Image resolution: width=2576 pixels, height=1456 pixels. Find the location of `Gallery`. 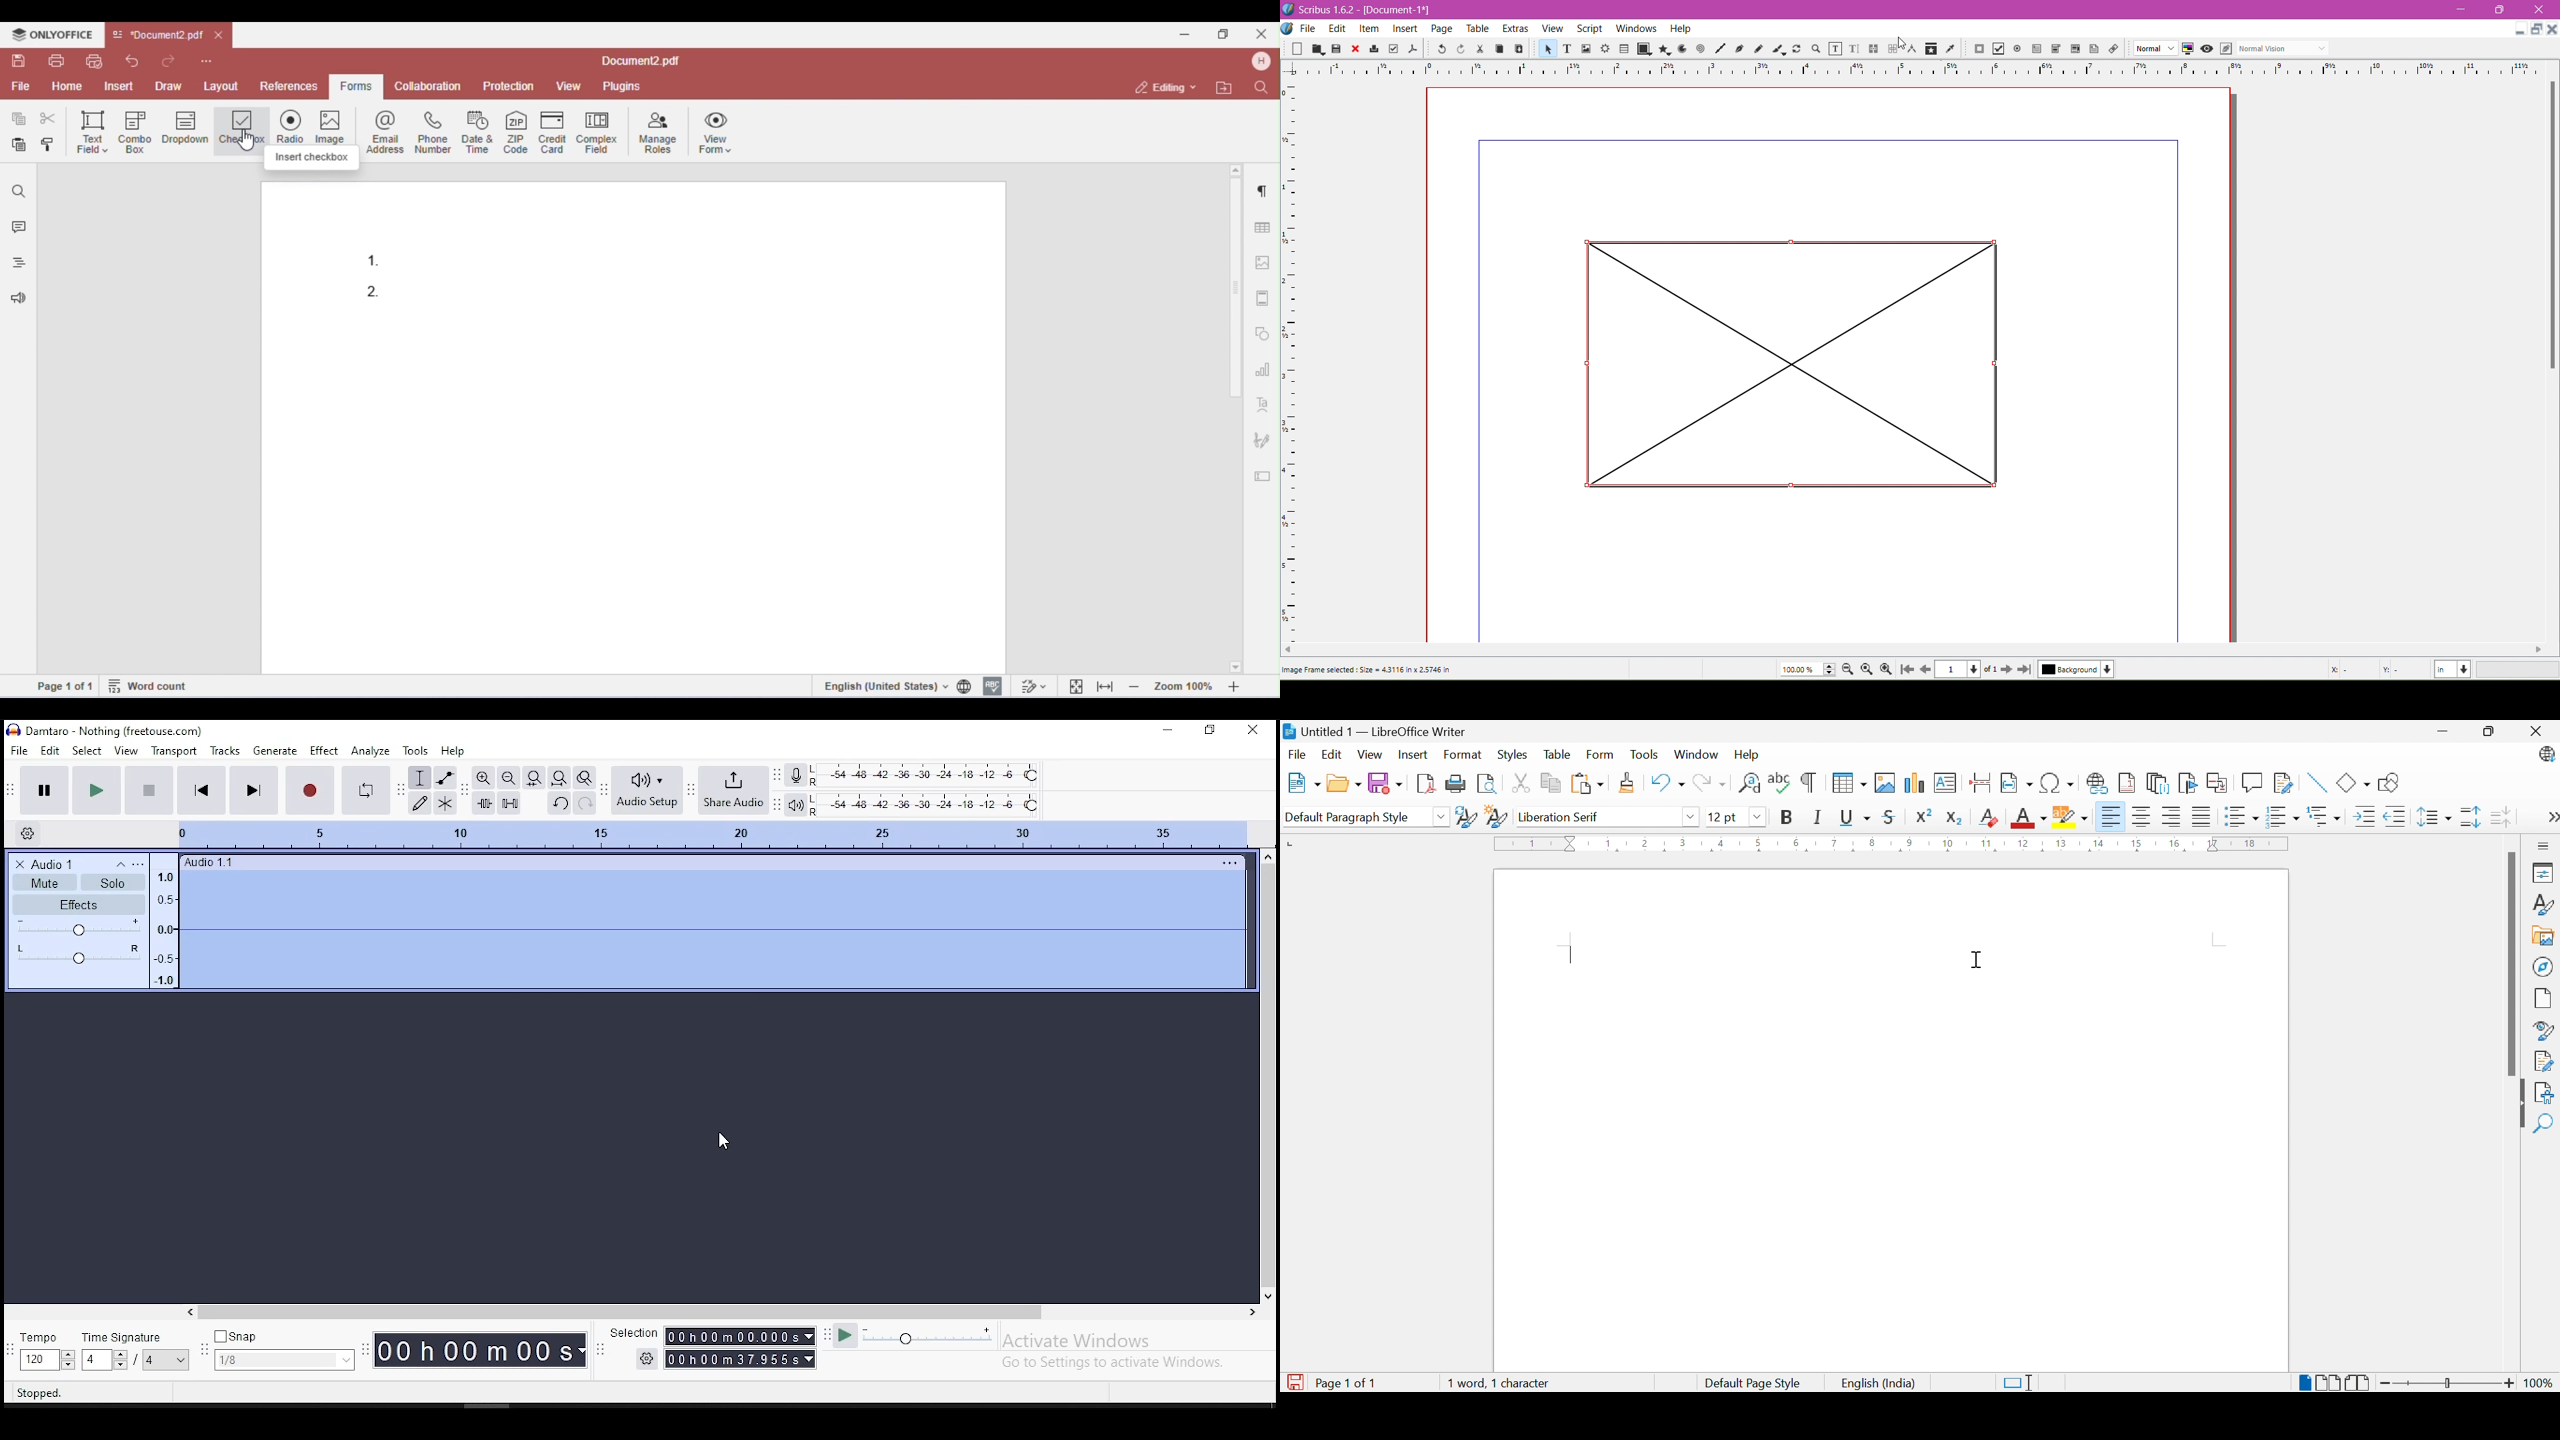

Gallery is located at coordinates (2543, 937).